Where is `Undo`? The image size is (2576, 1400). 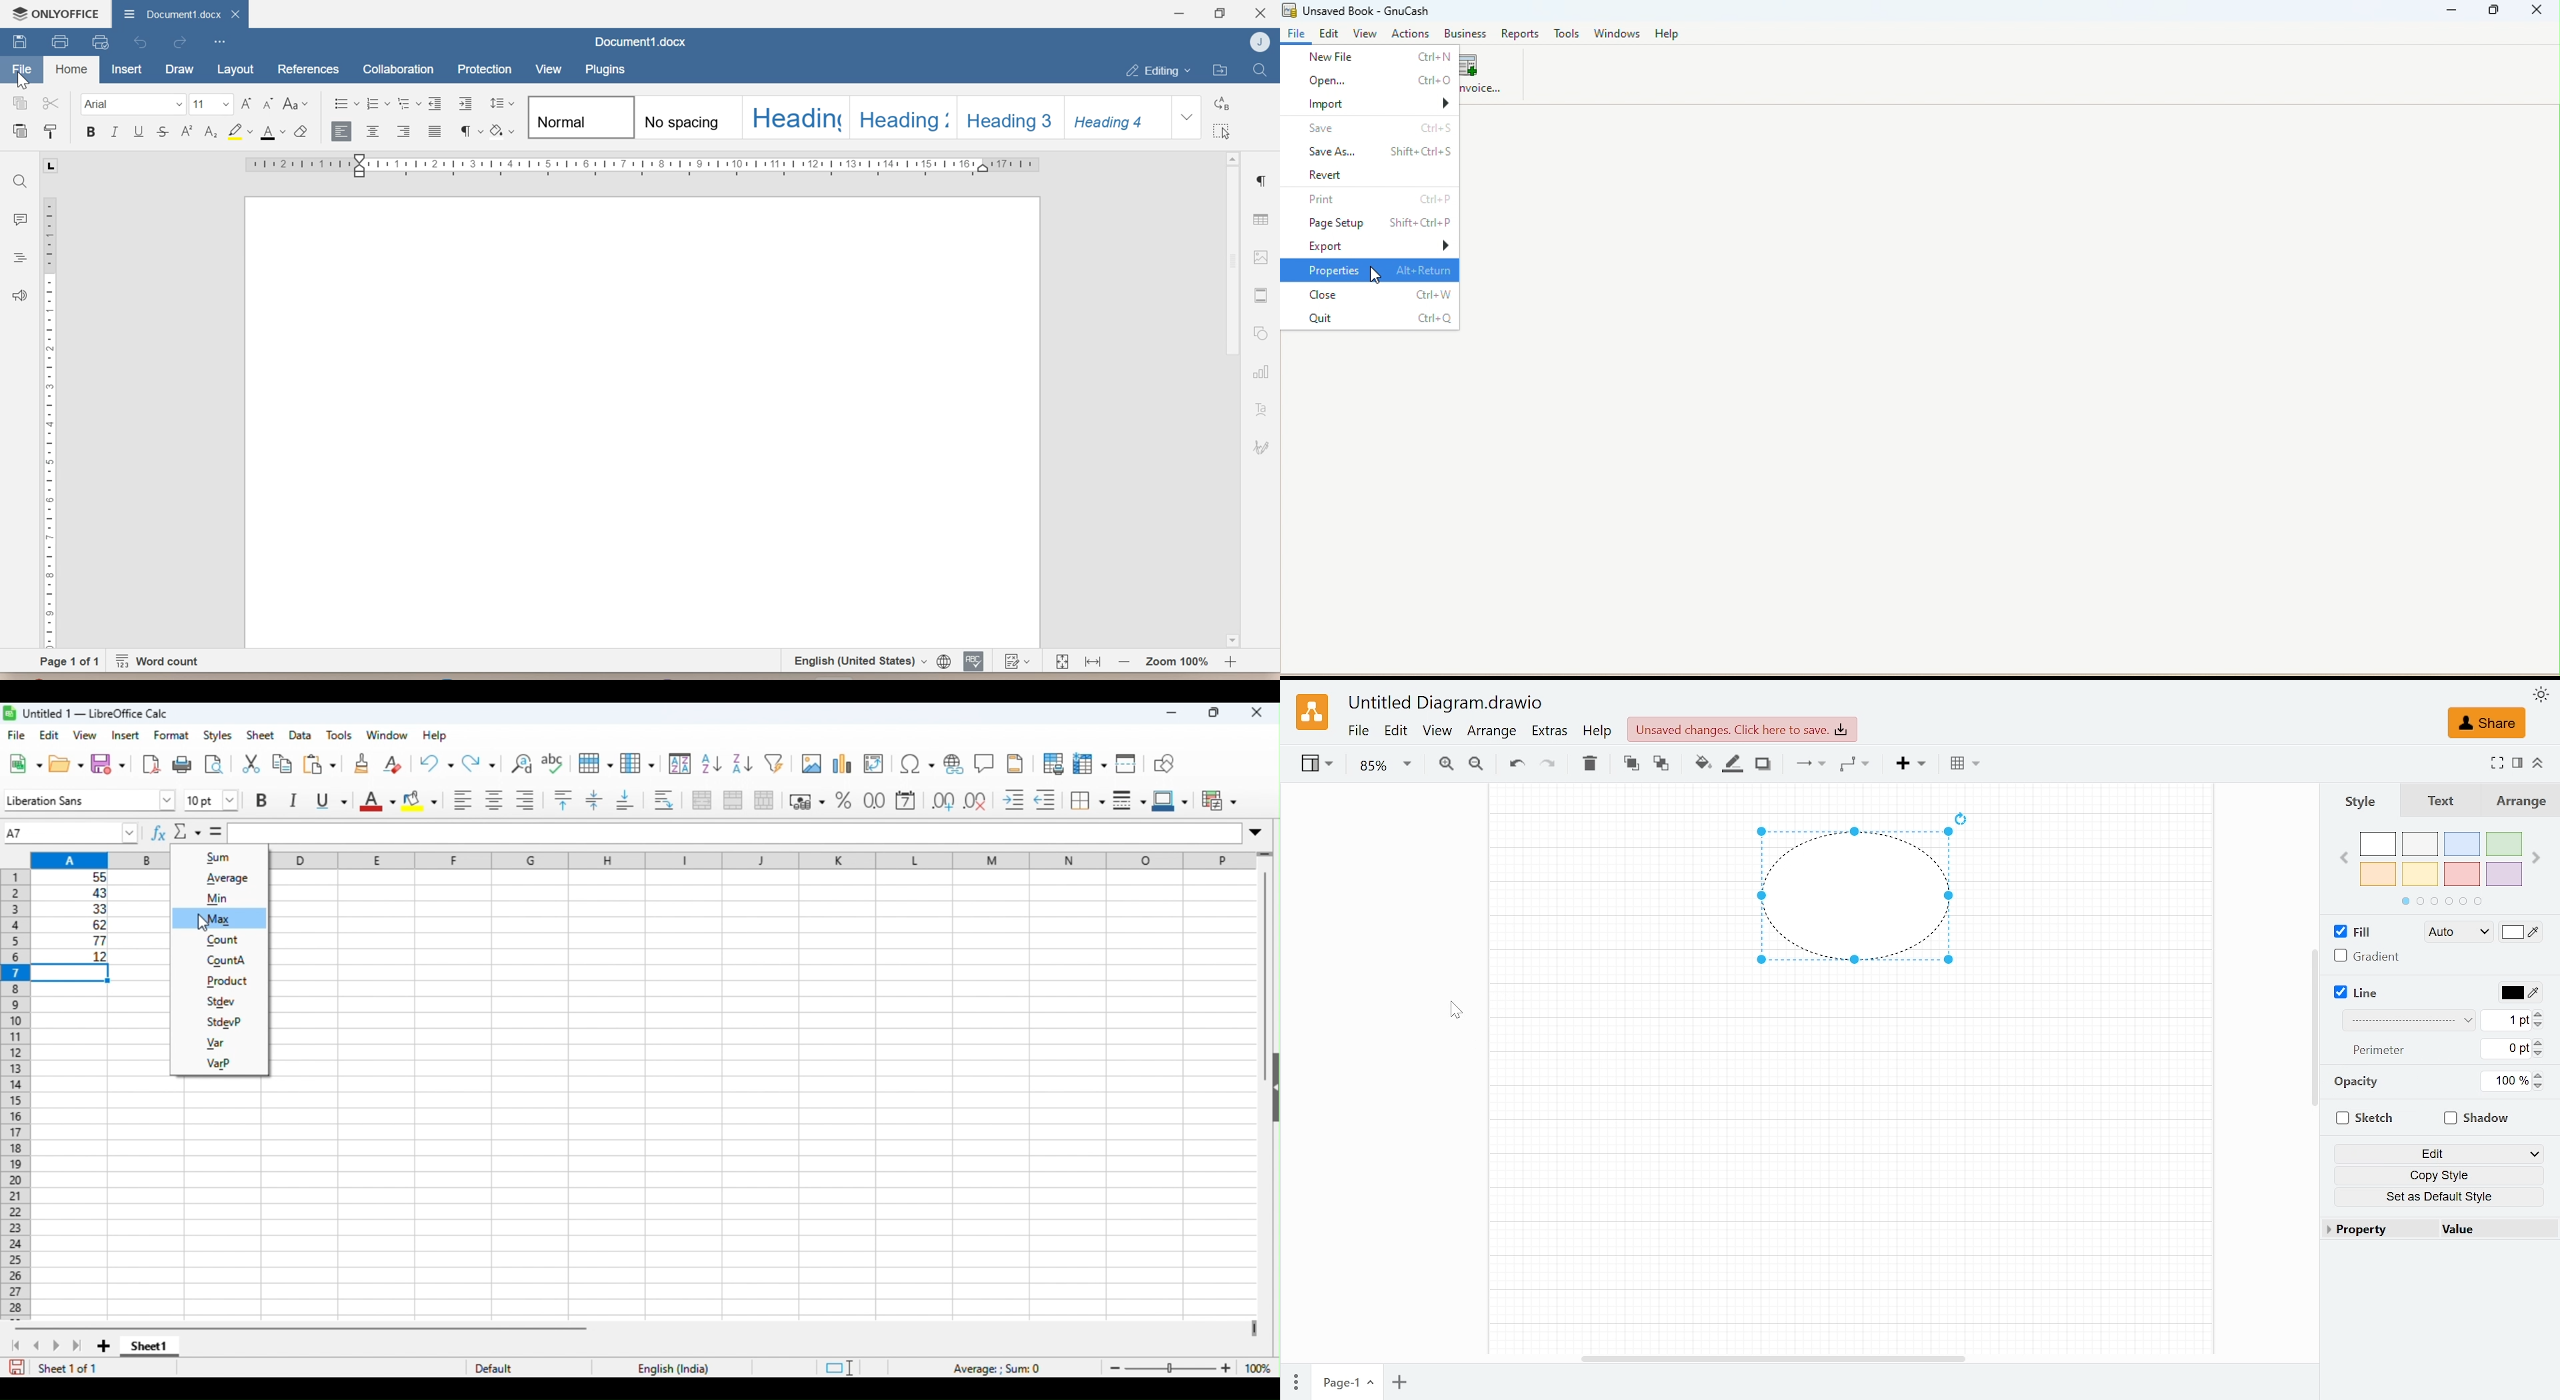 Undo is located at coordinates (1517, 765).